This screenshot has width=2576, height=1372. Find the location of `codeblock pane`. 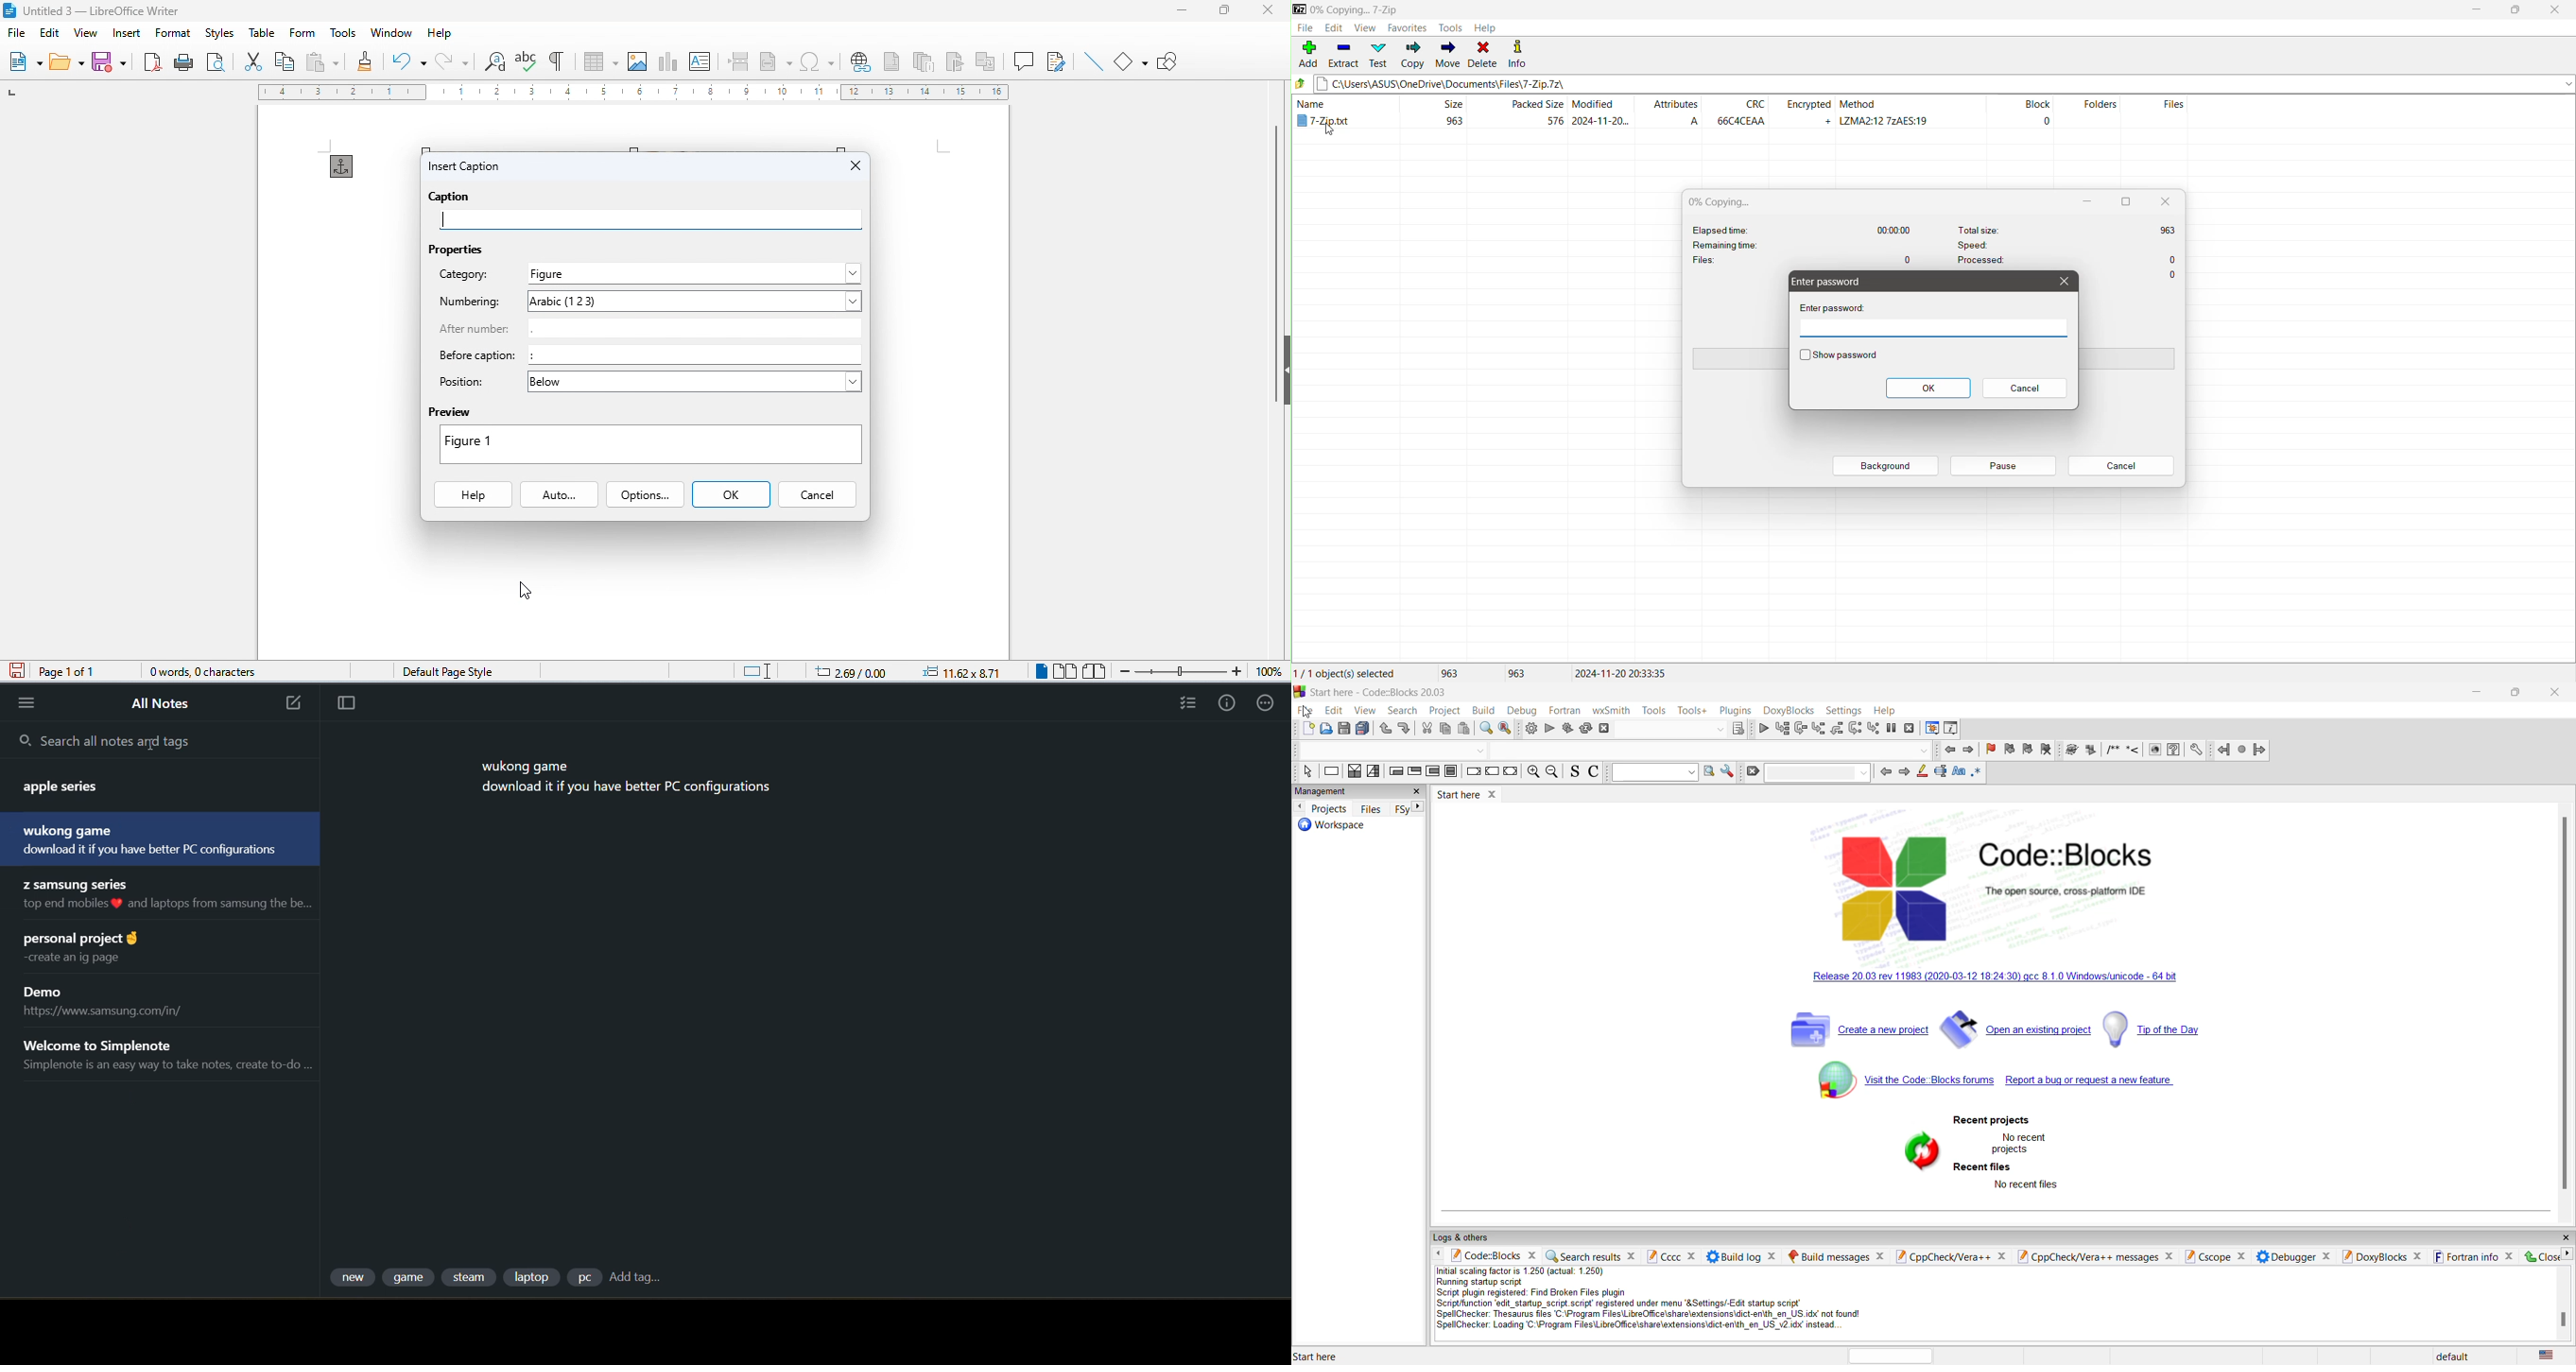

codeblock pane is located at coordinates (1493, 1257).